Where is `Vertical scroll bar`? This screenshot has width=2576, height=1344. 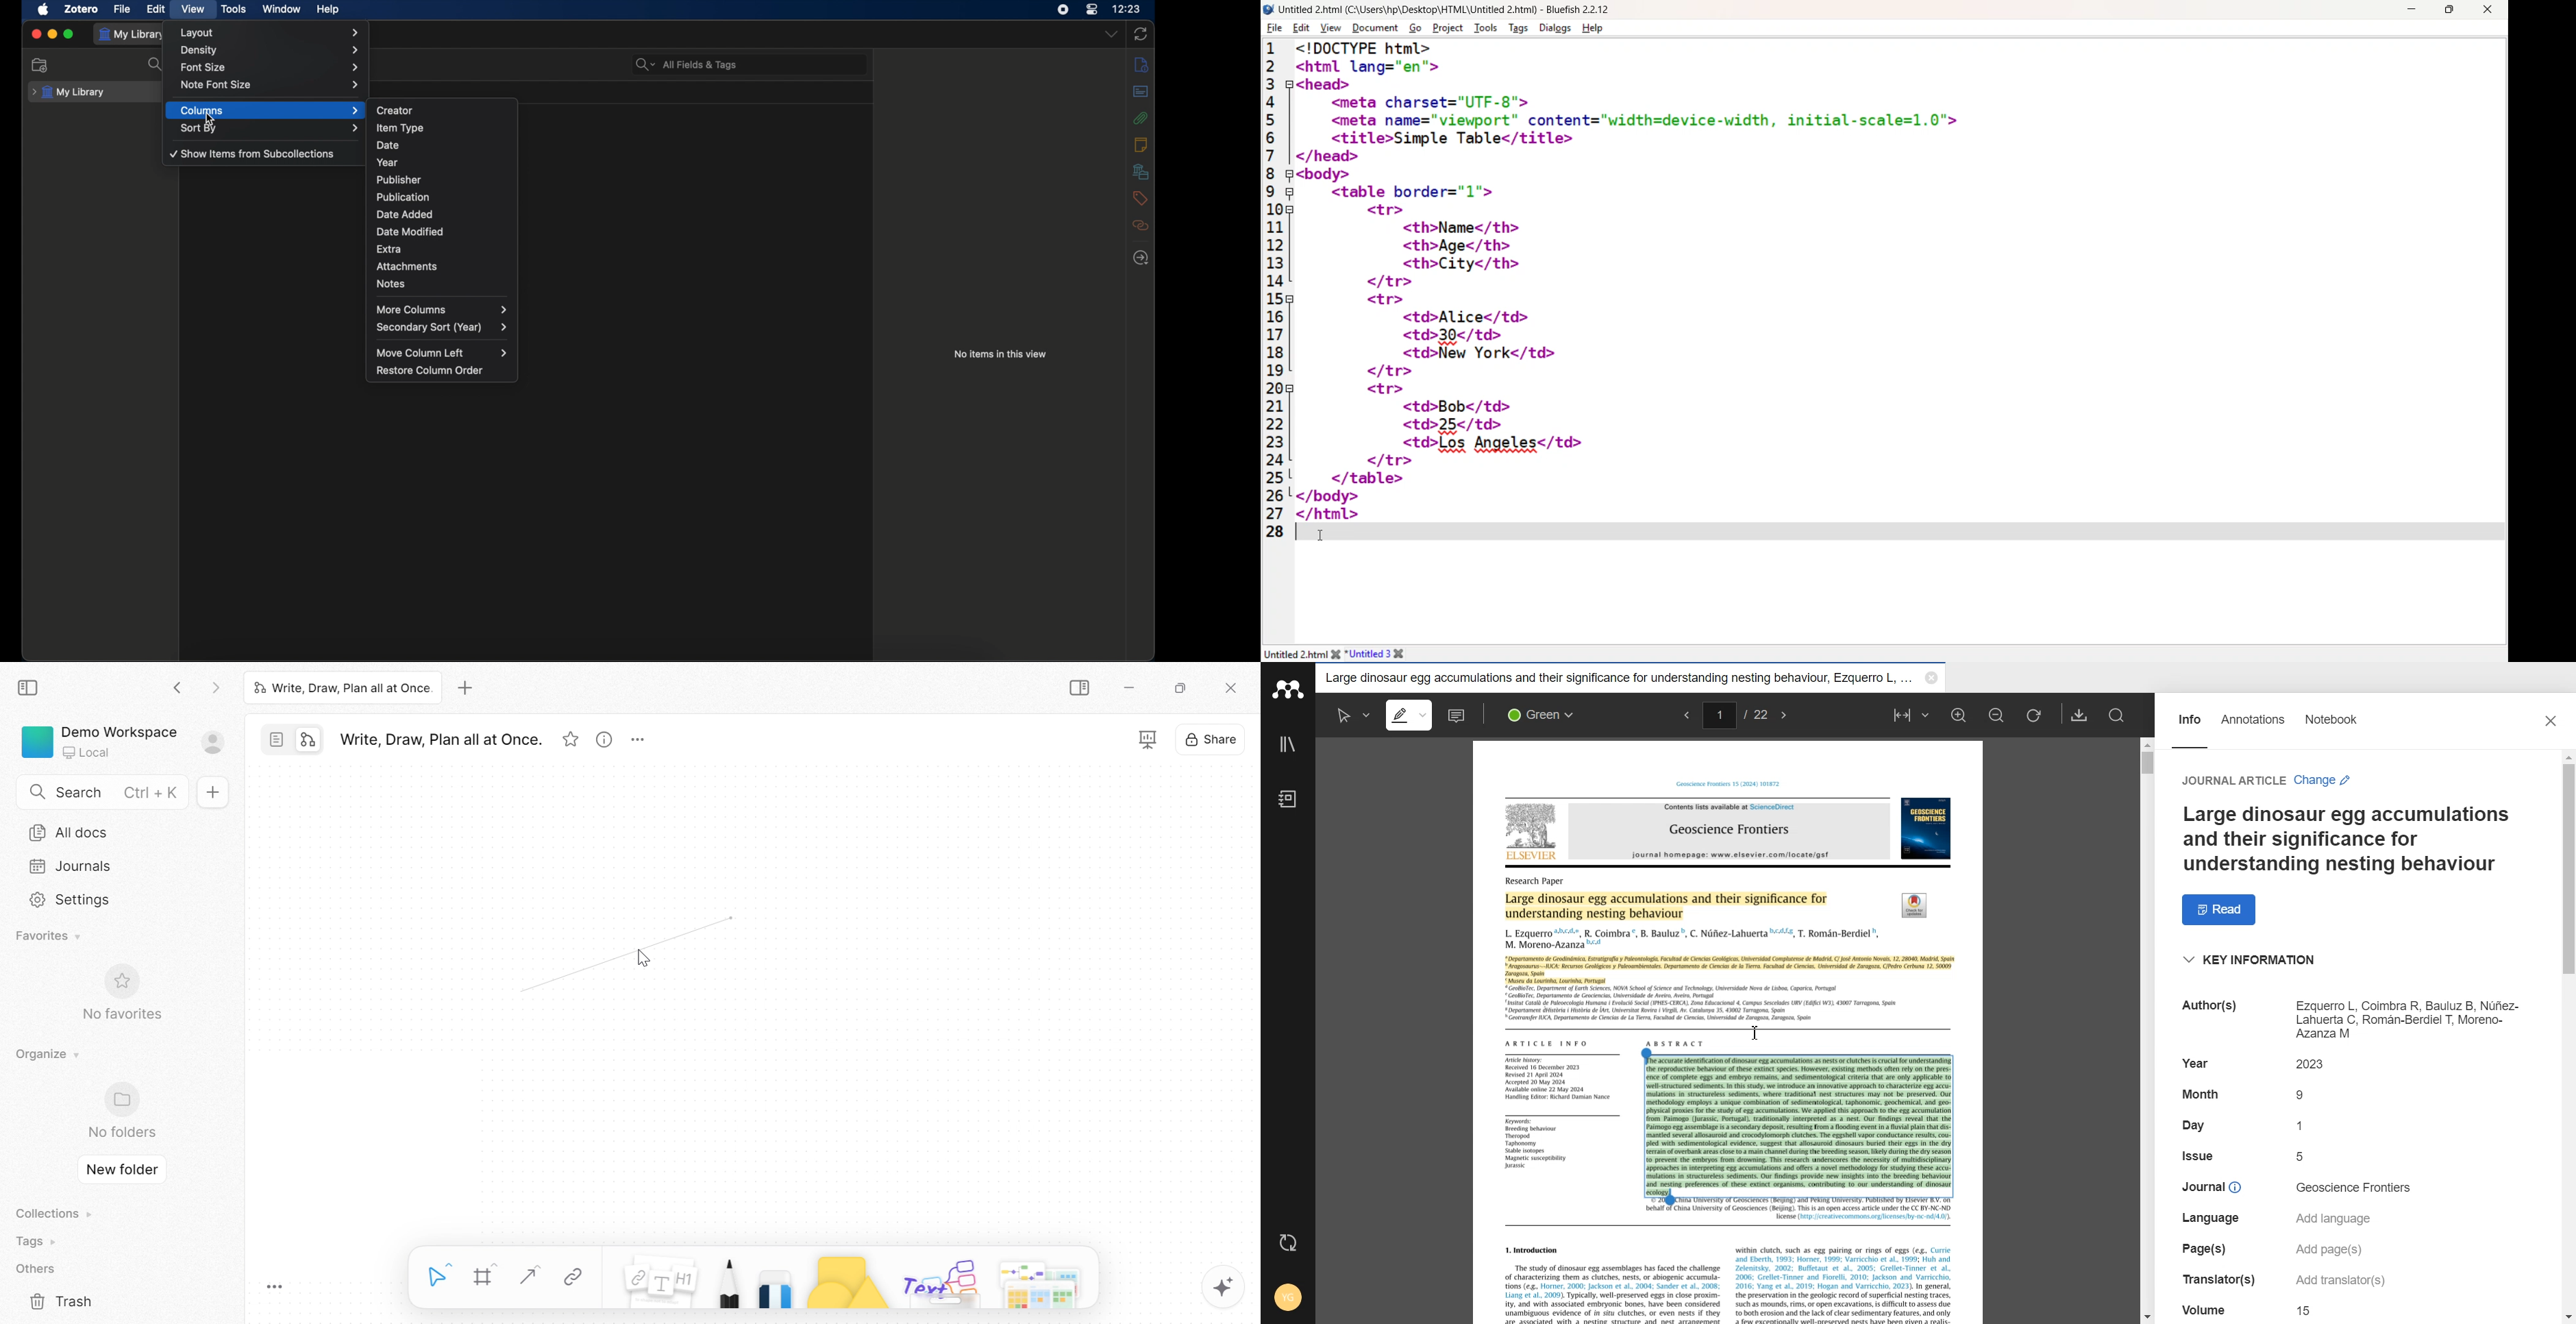 Vertical scroll bar is located at coordinates (2564, 1037).